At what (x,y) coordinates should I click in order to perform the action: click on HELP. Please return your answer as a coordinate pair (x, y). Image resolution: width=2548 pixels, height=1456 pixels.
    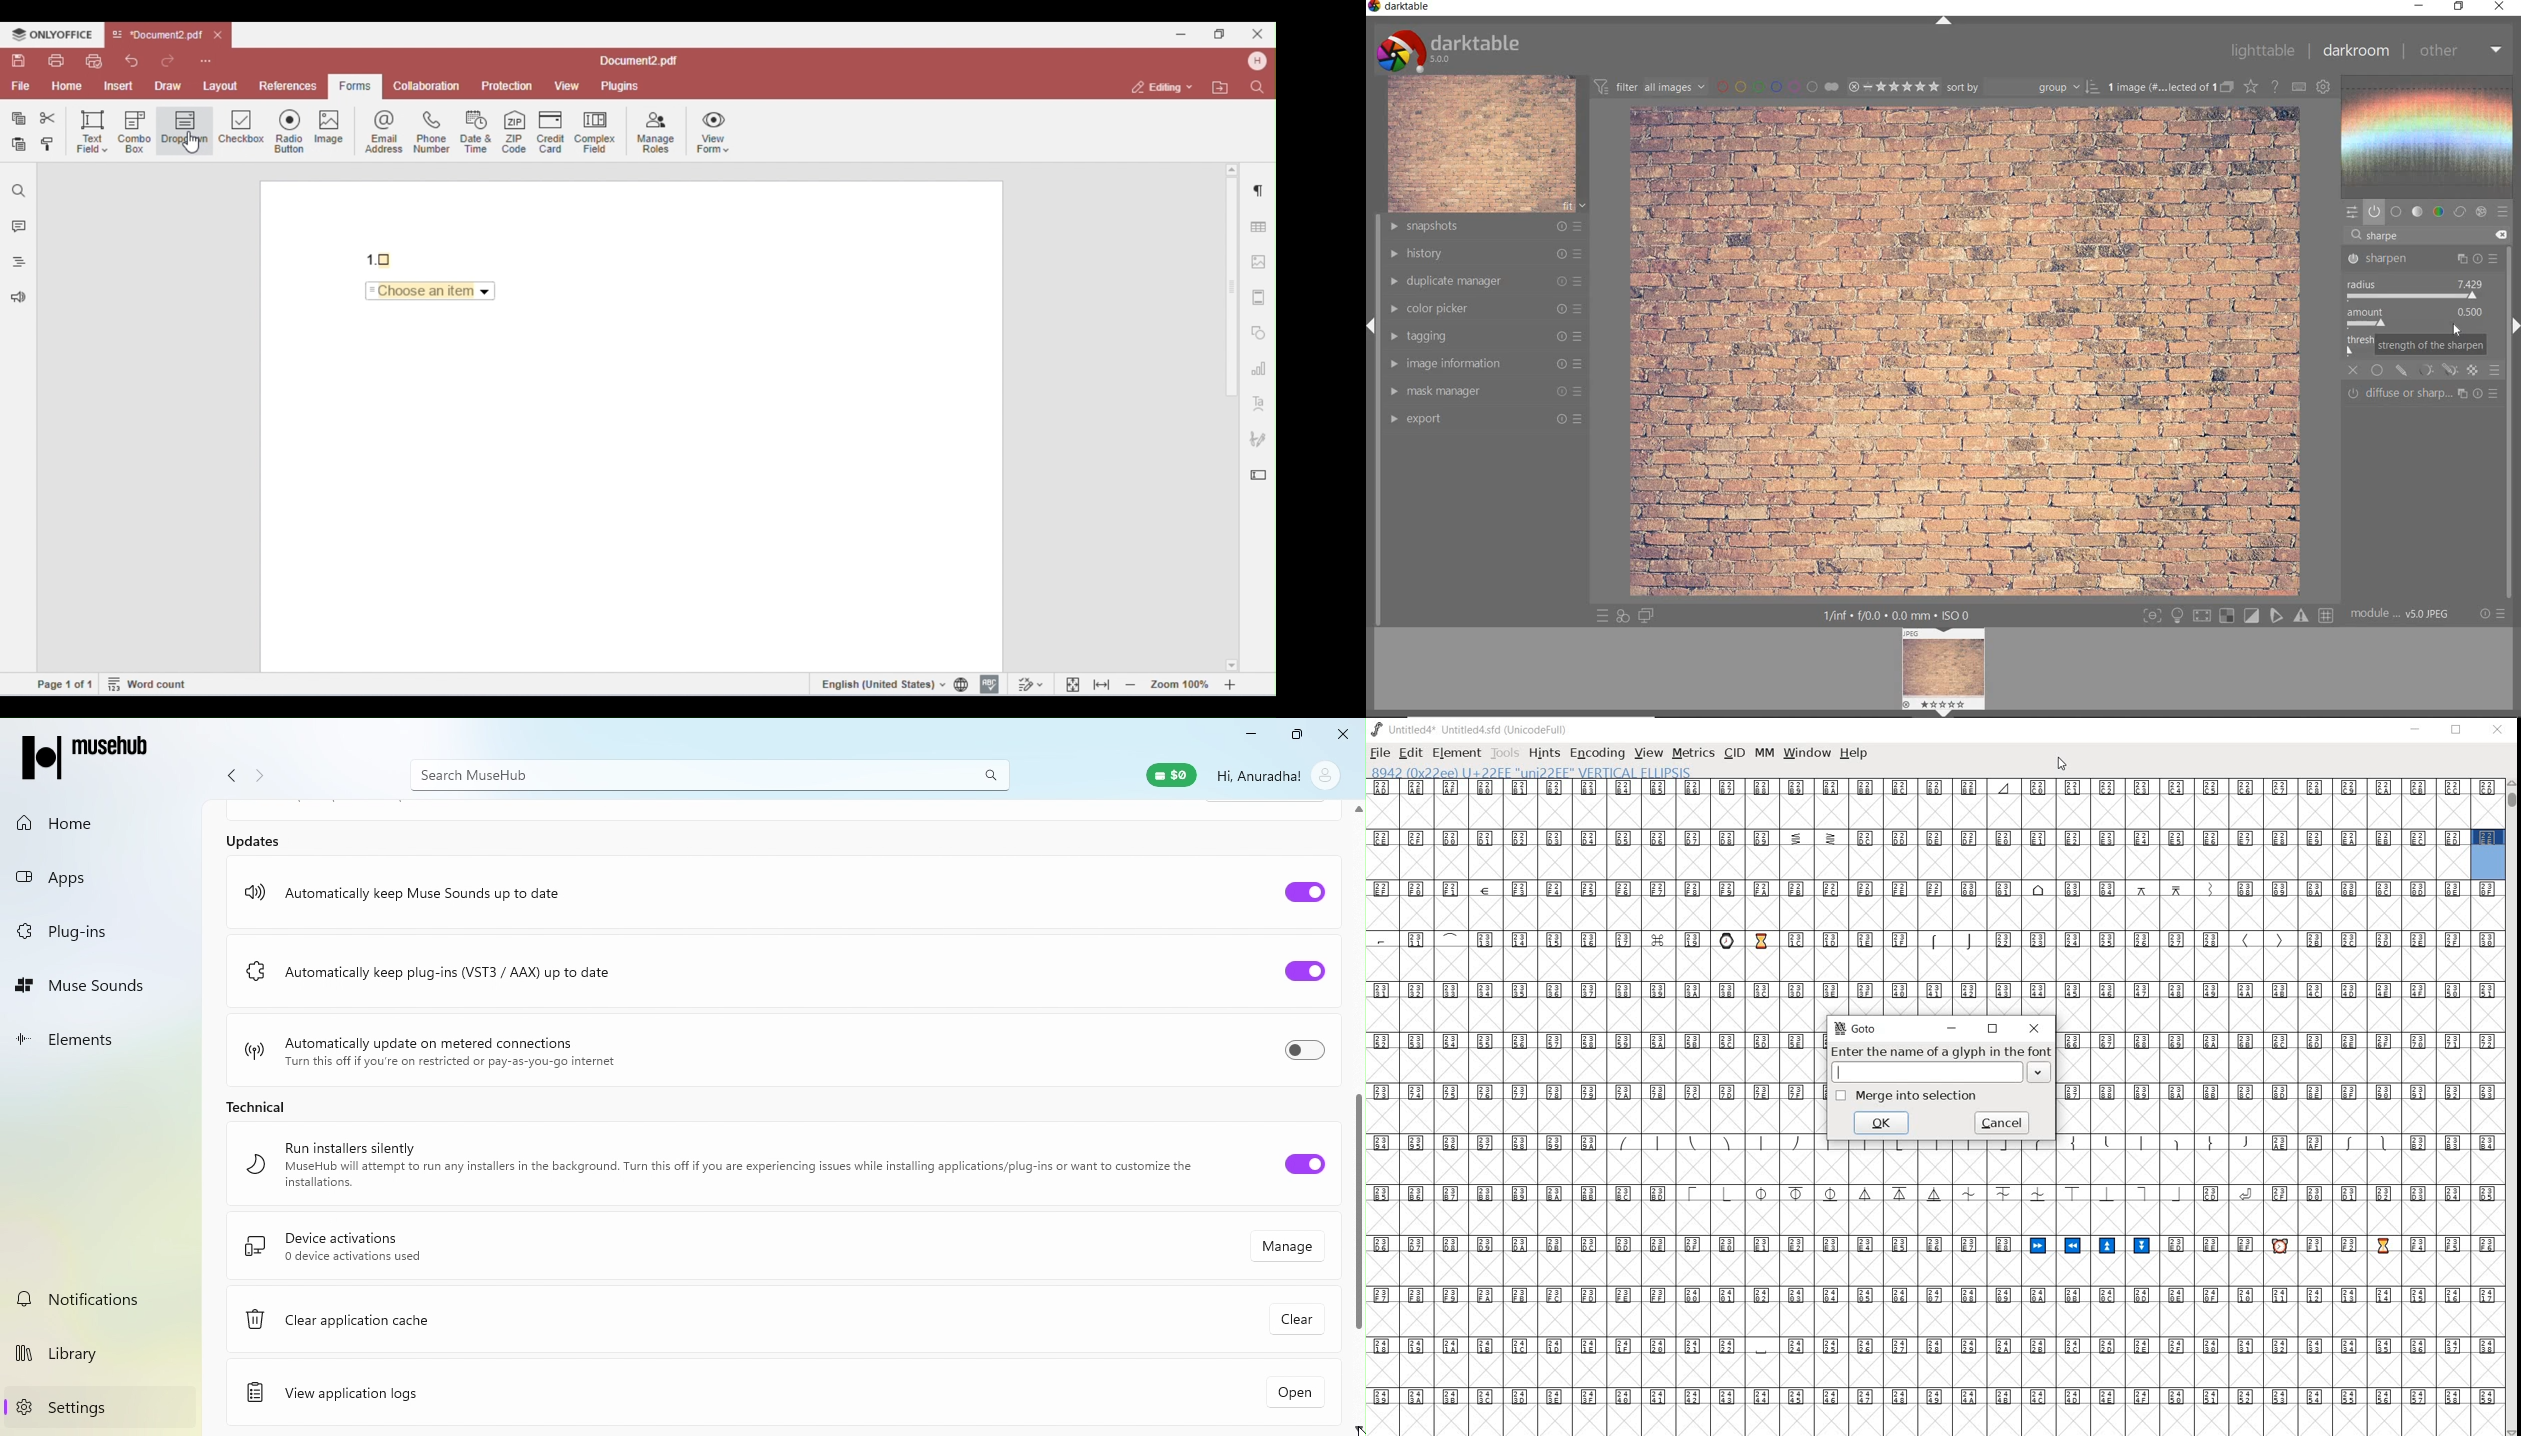
    Looking at the image, I should click on (1853, 753).